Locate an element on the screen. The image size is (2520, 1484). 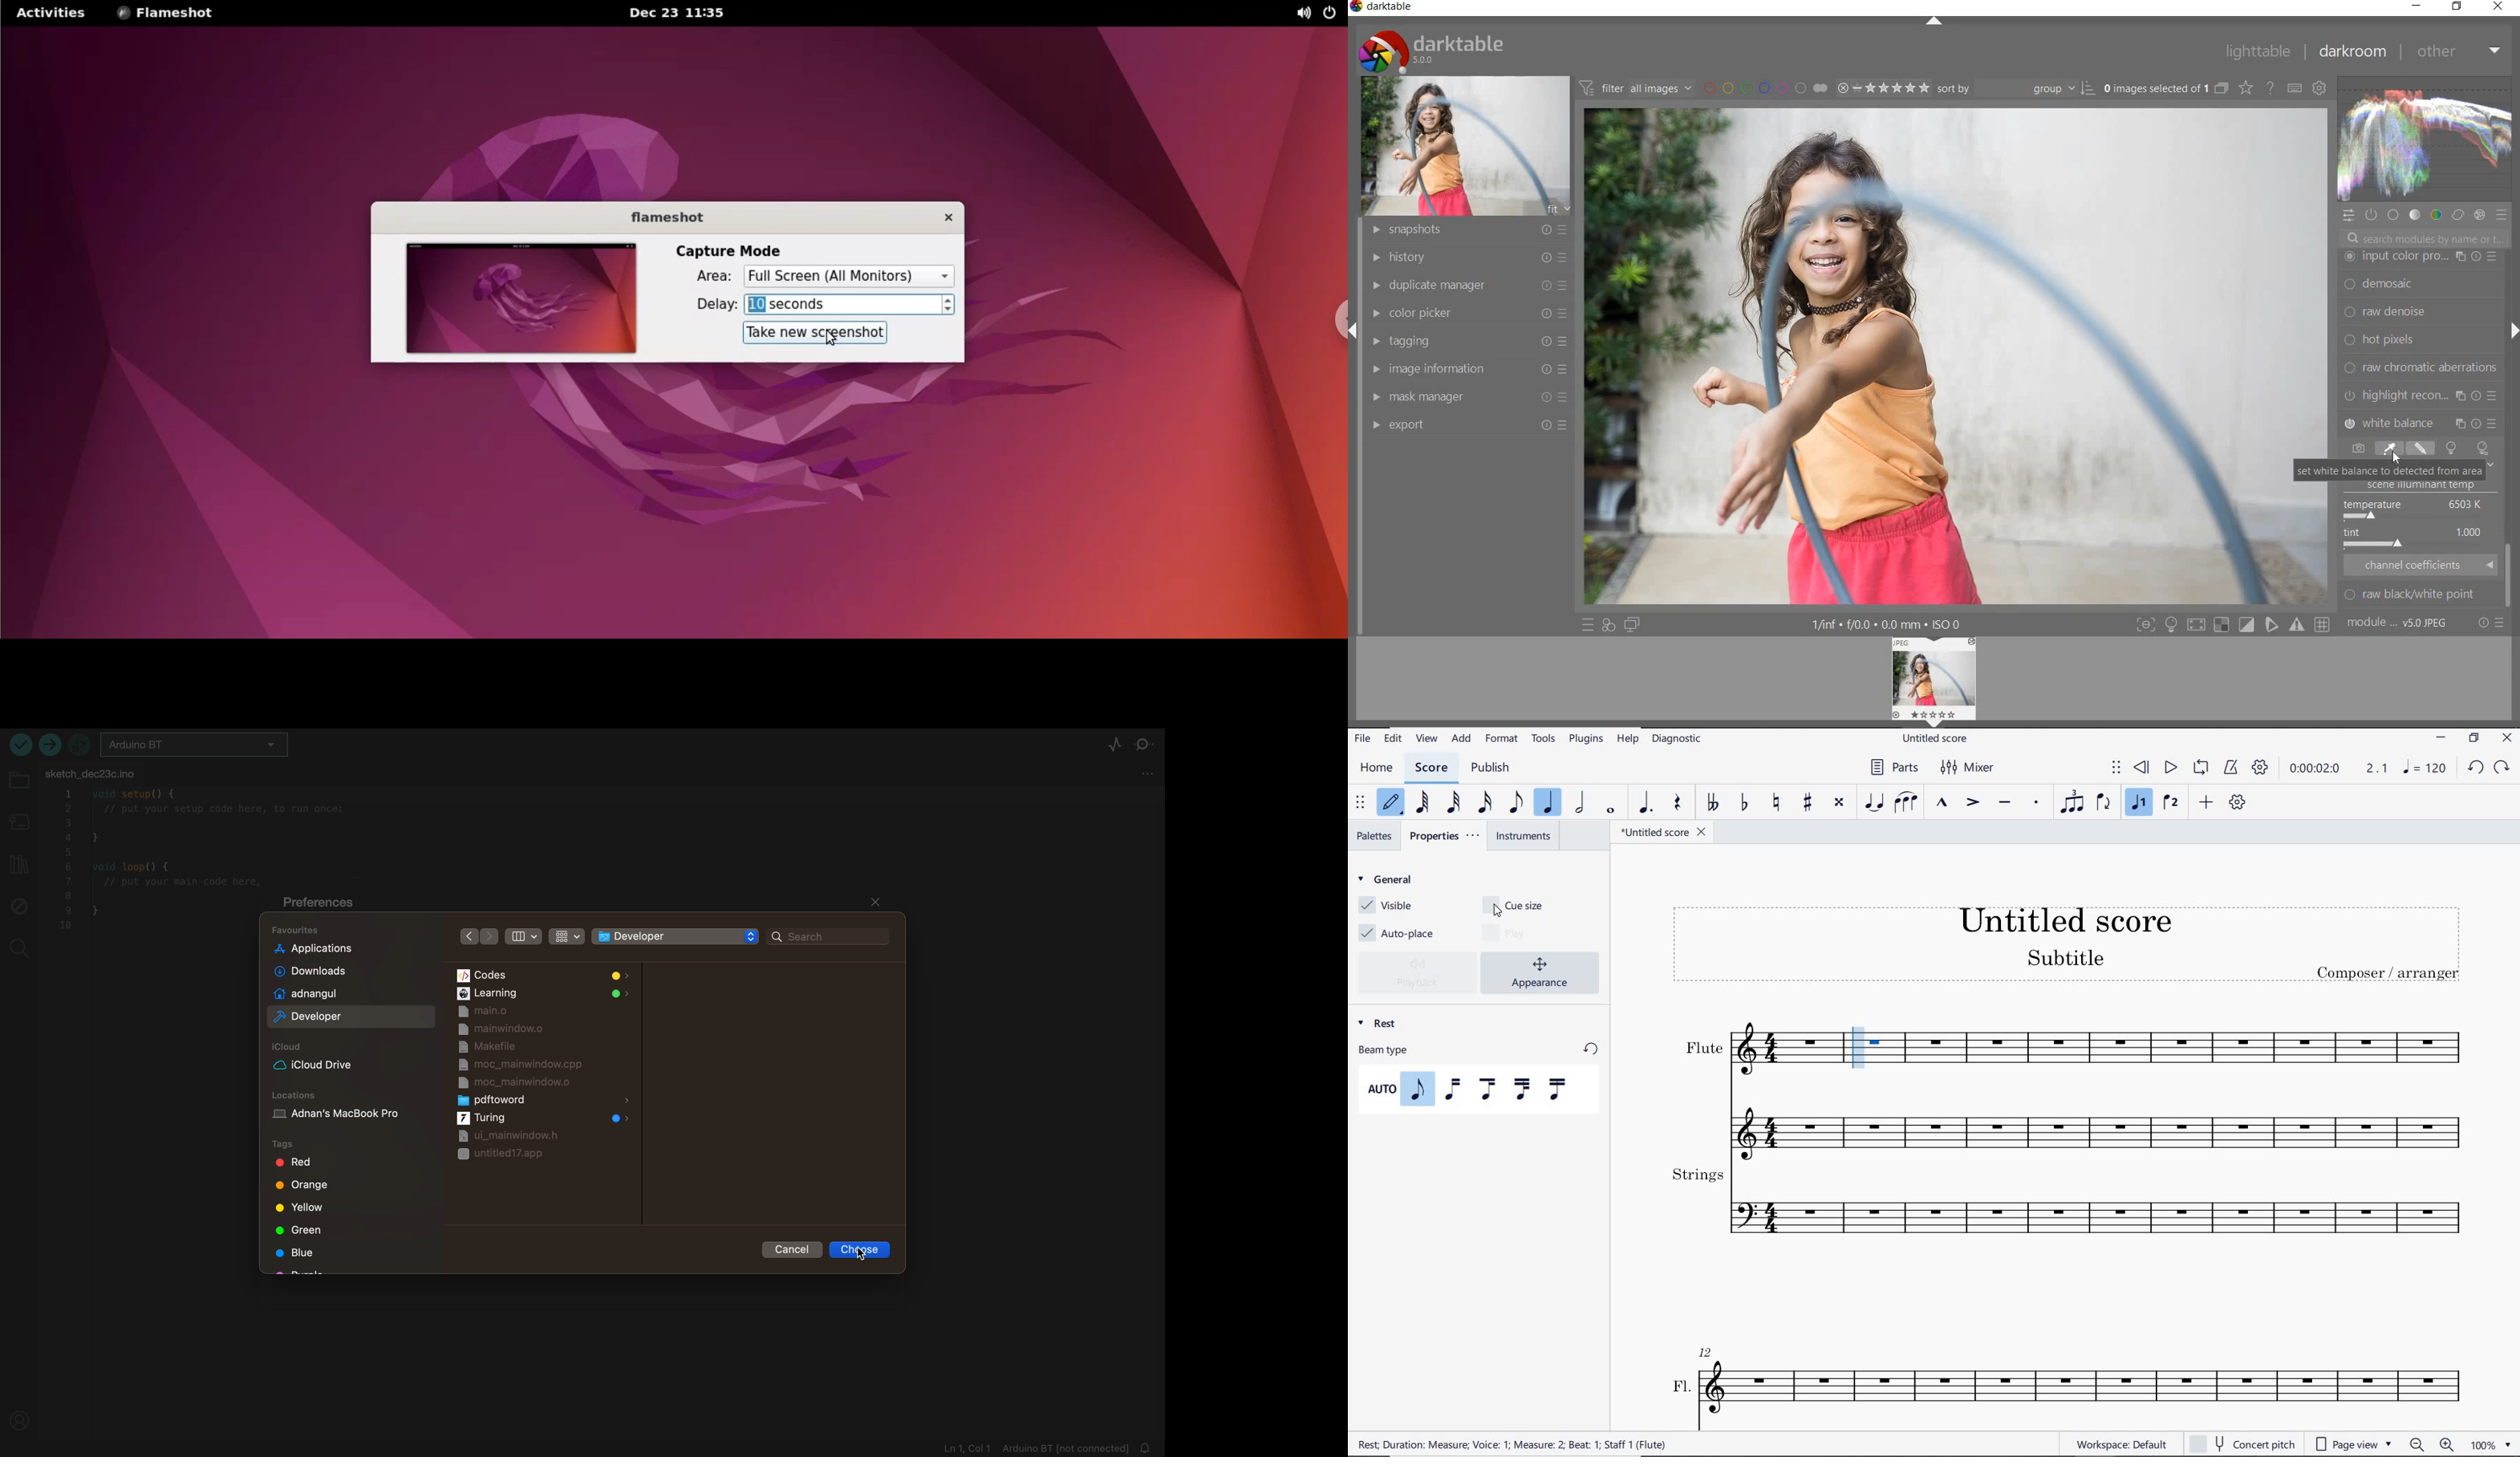
TINT is located at coordinates (2416, 538).